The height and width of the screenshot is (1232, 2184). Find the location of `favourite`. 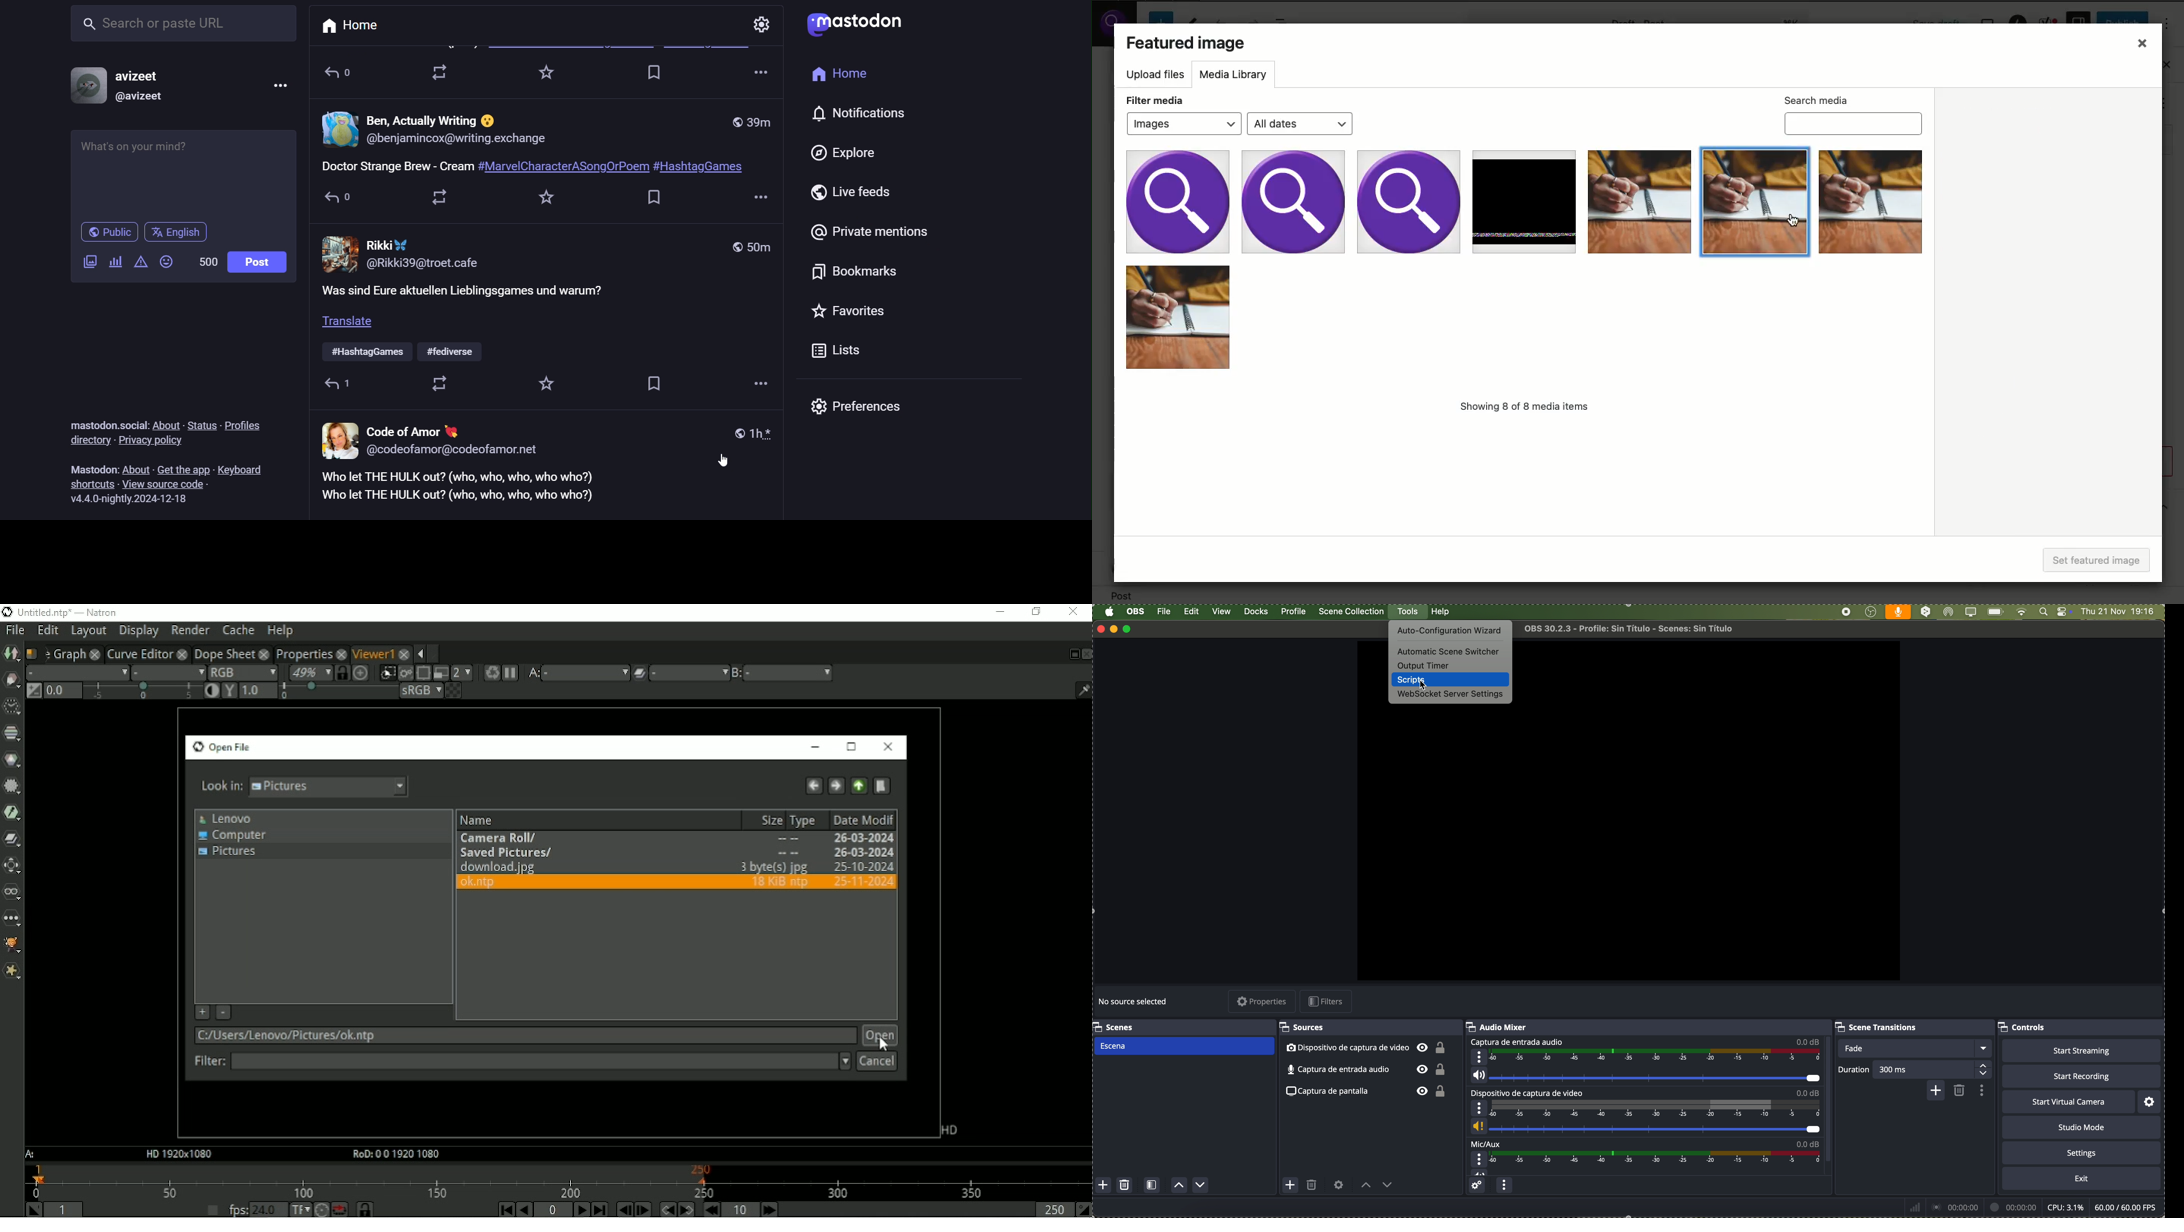

favourite is located at coordinates (547, 385).